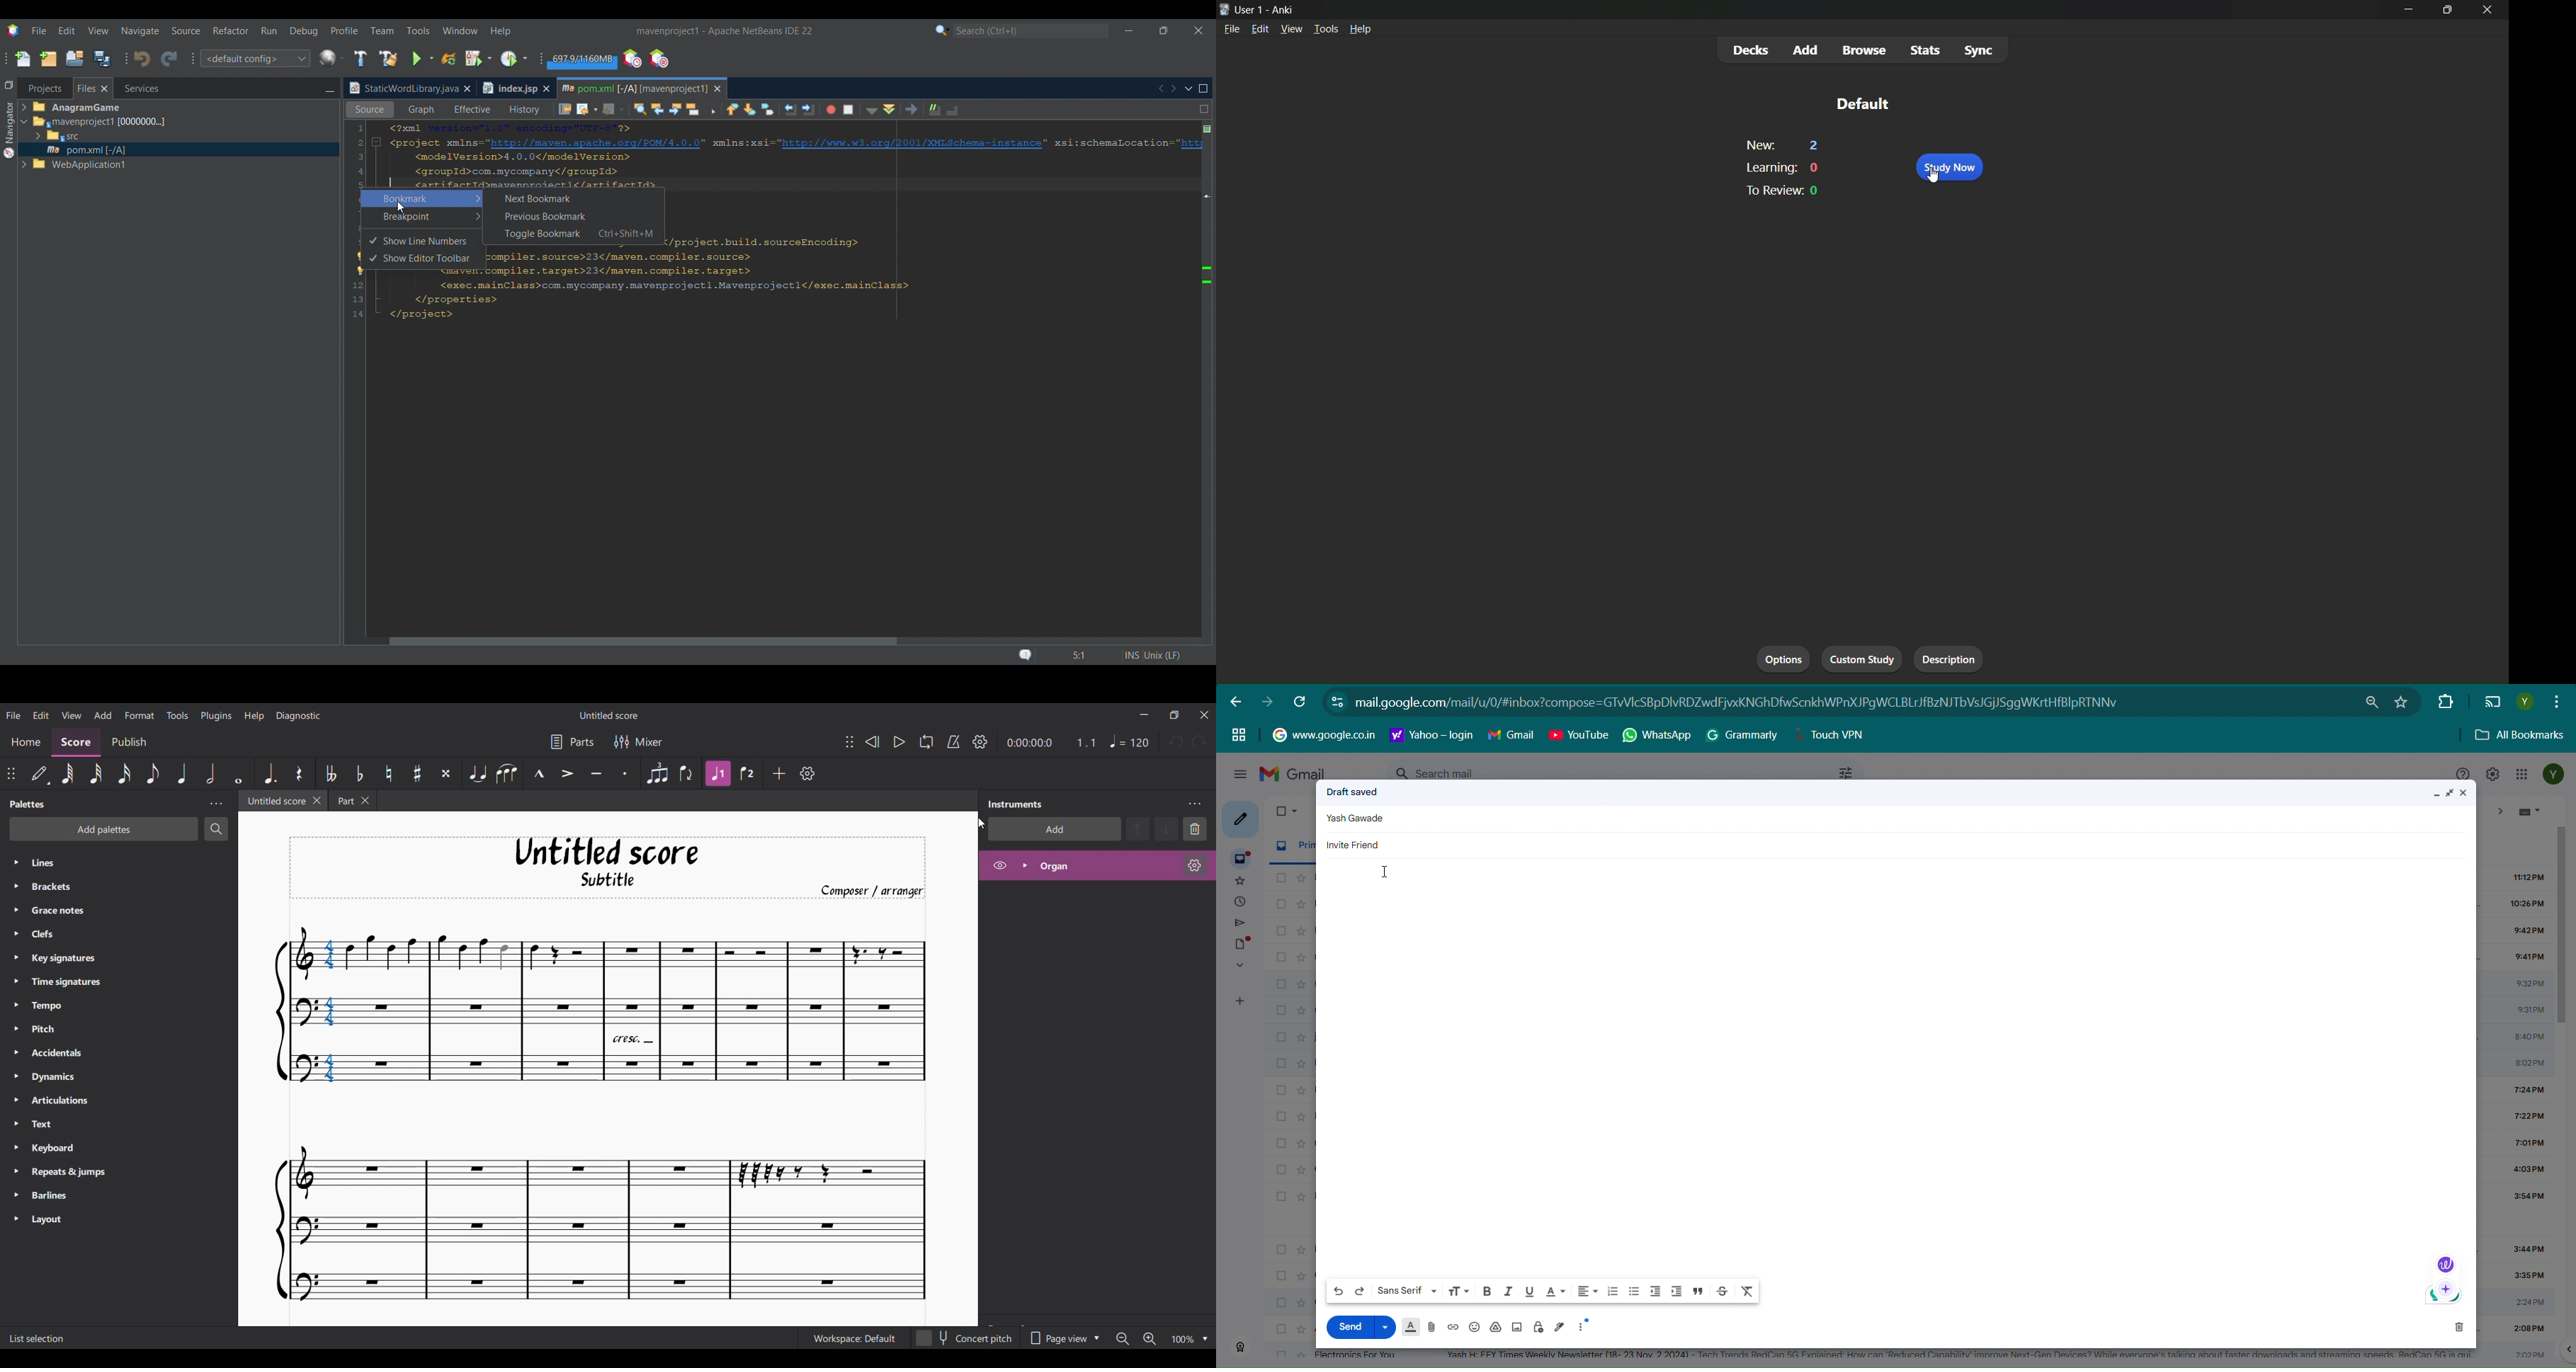 The width and height of the screenshot is (2576, 1372). Describe the element at coordinates (1868, 99) in the screenshot. I see `default` at that location.